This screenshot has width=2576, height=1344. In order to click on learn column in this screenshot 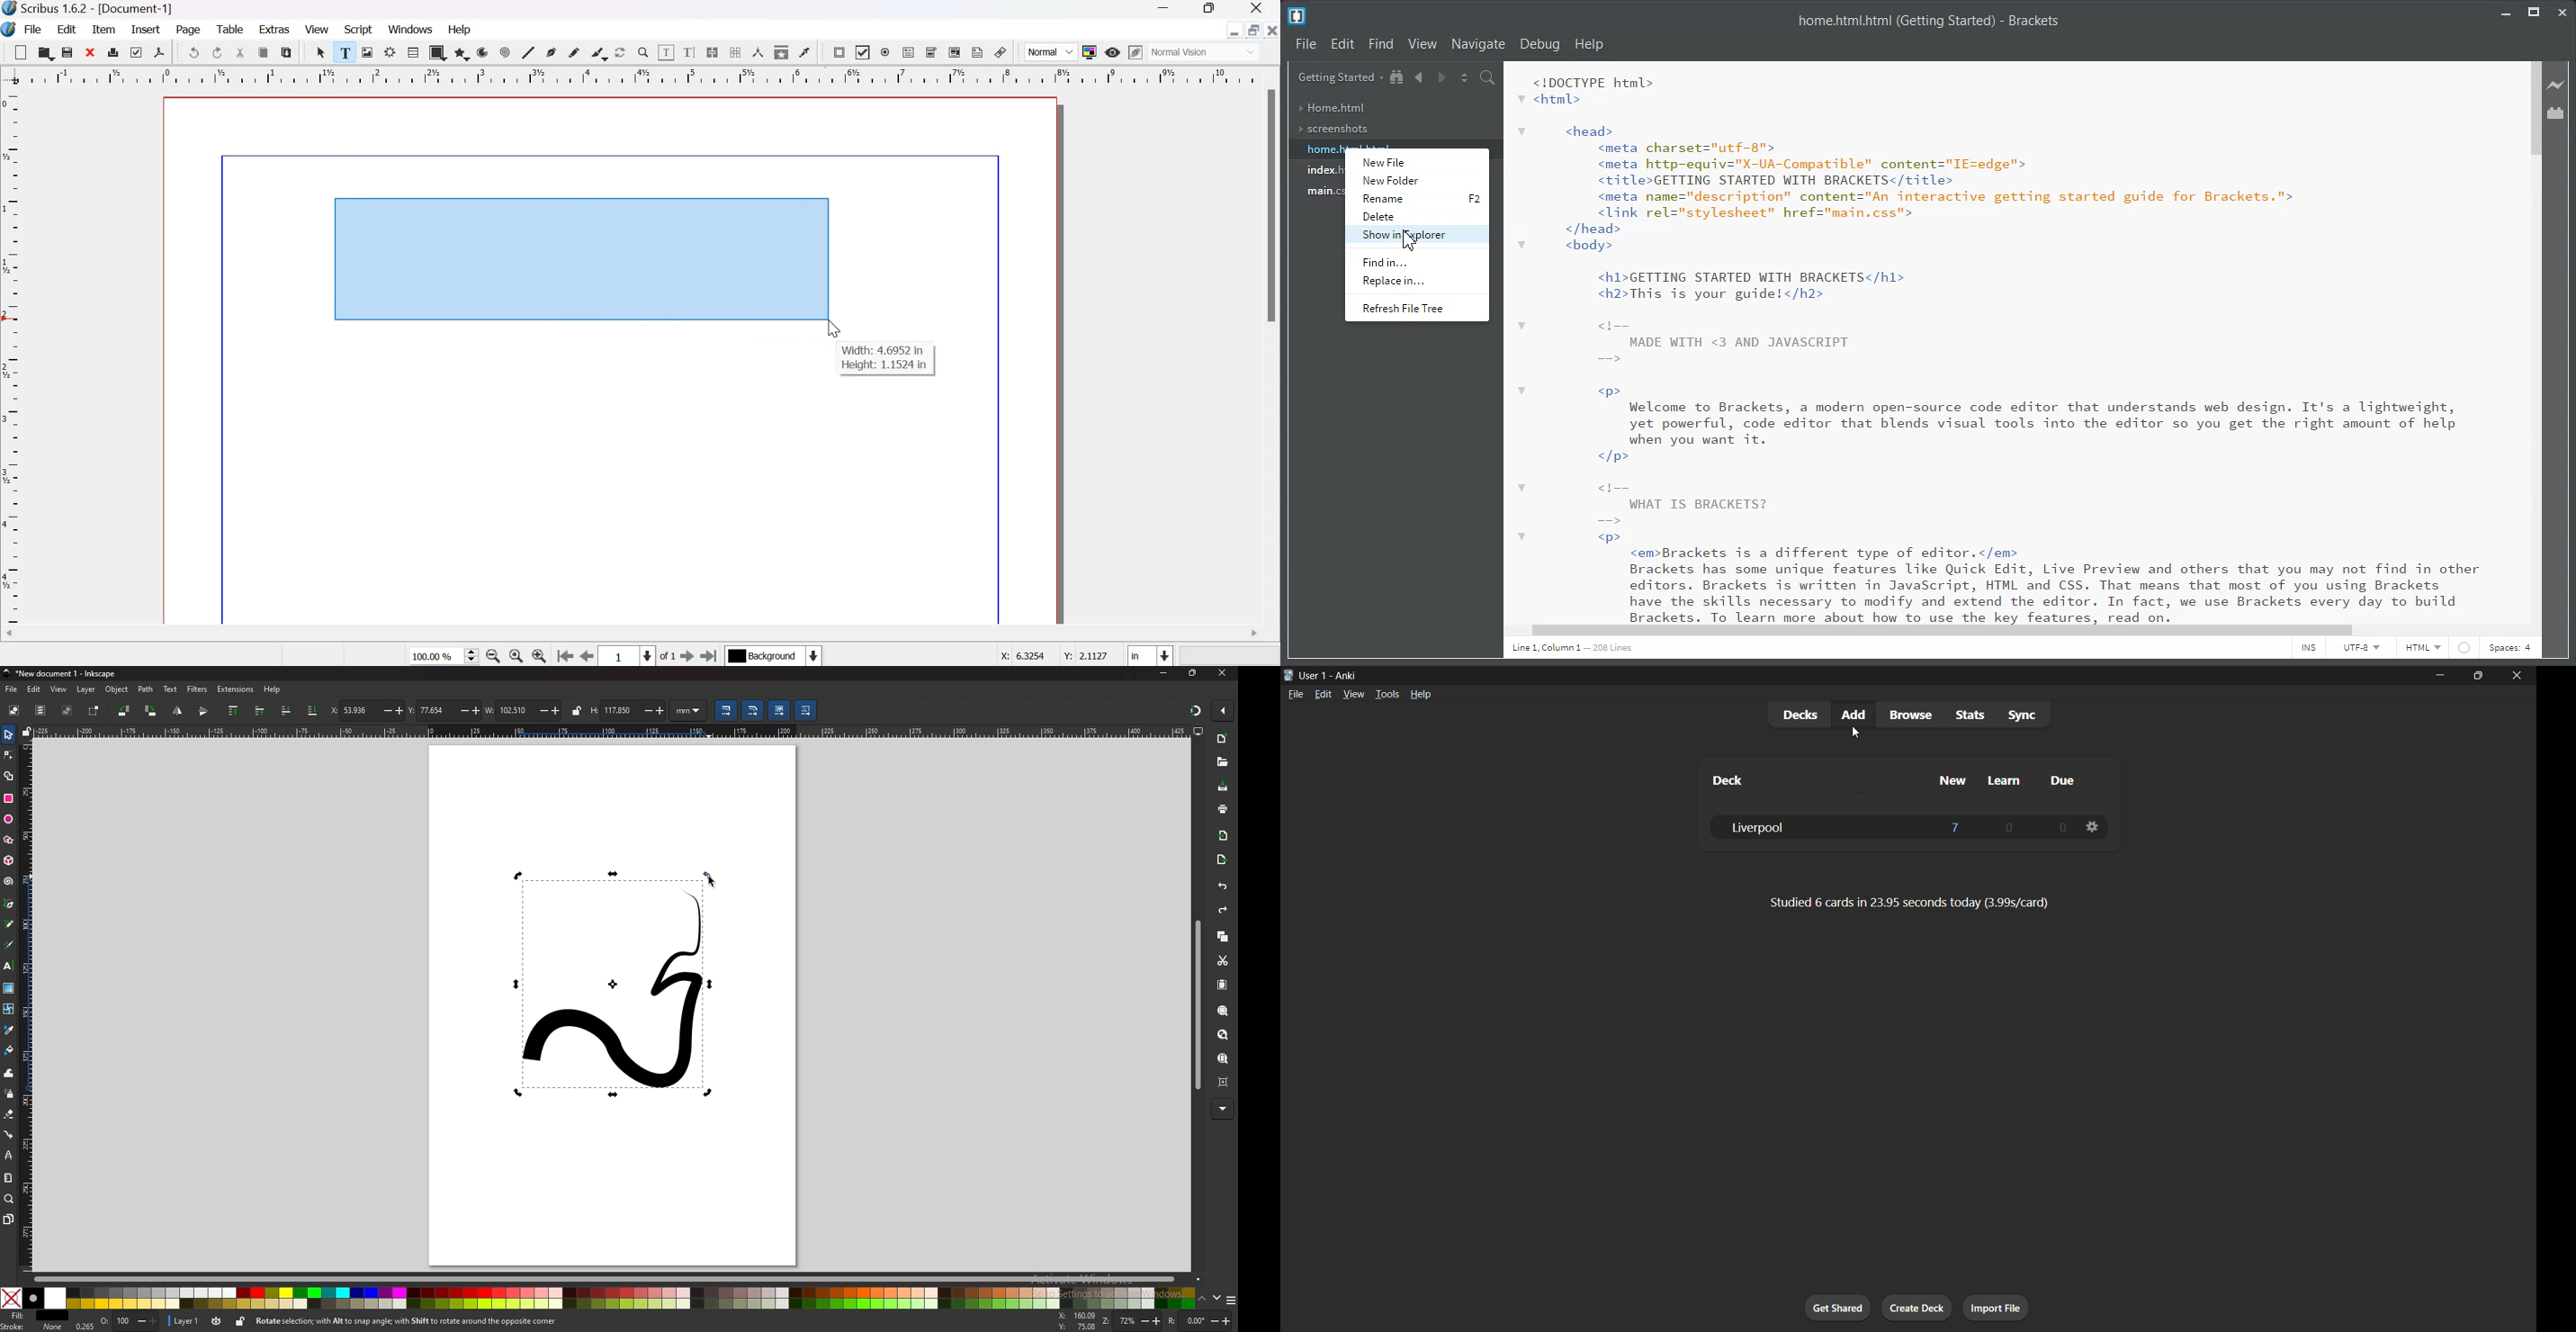, I will do `click(2007, 779)`.